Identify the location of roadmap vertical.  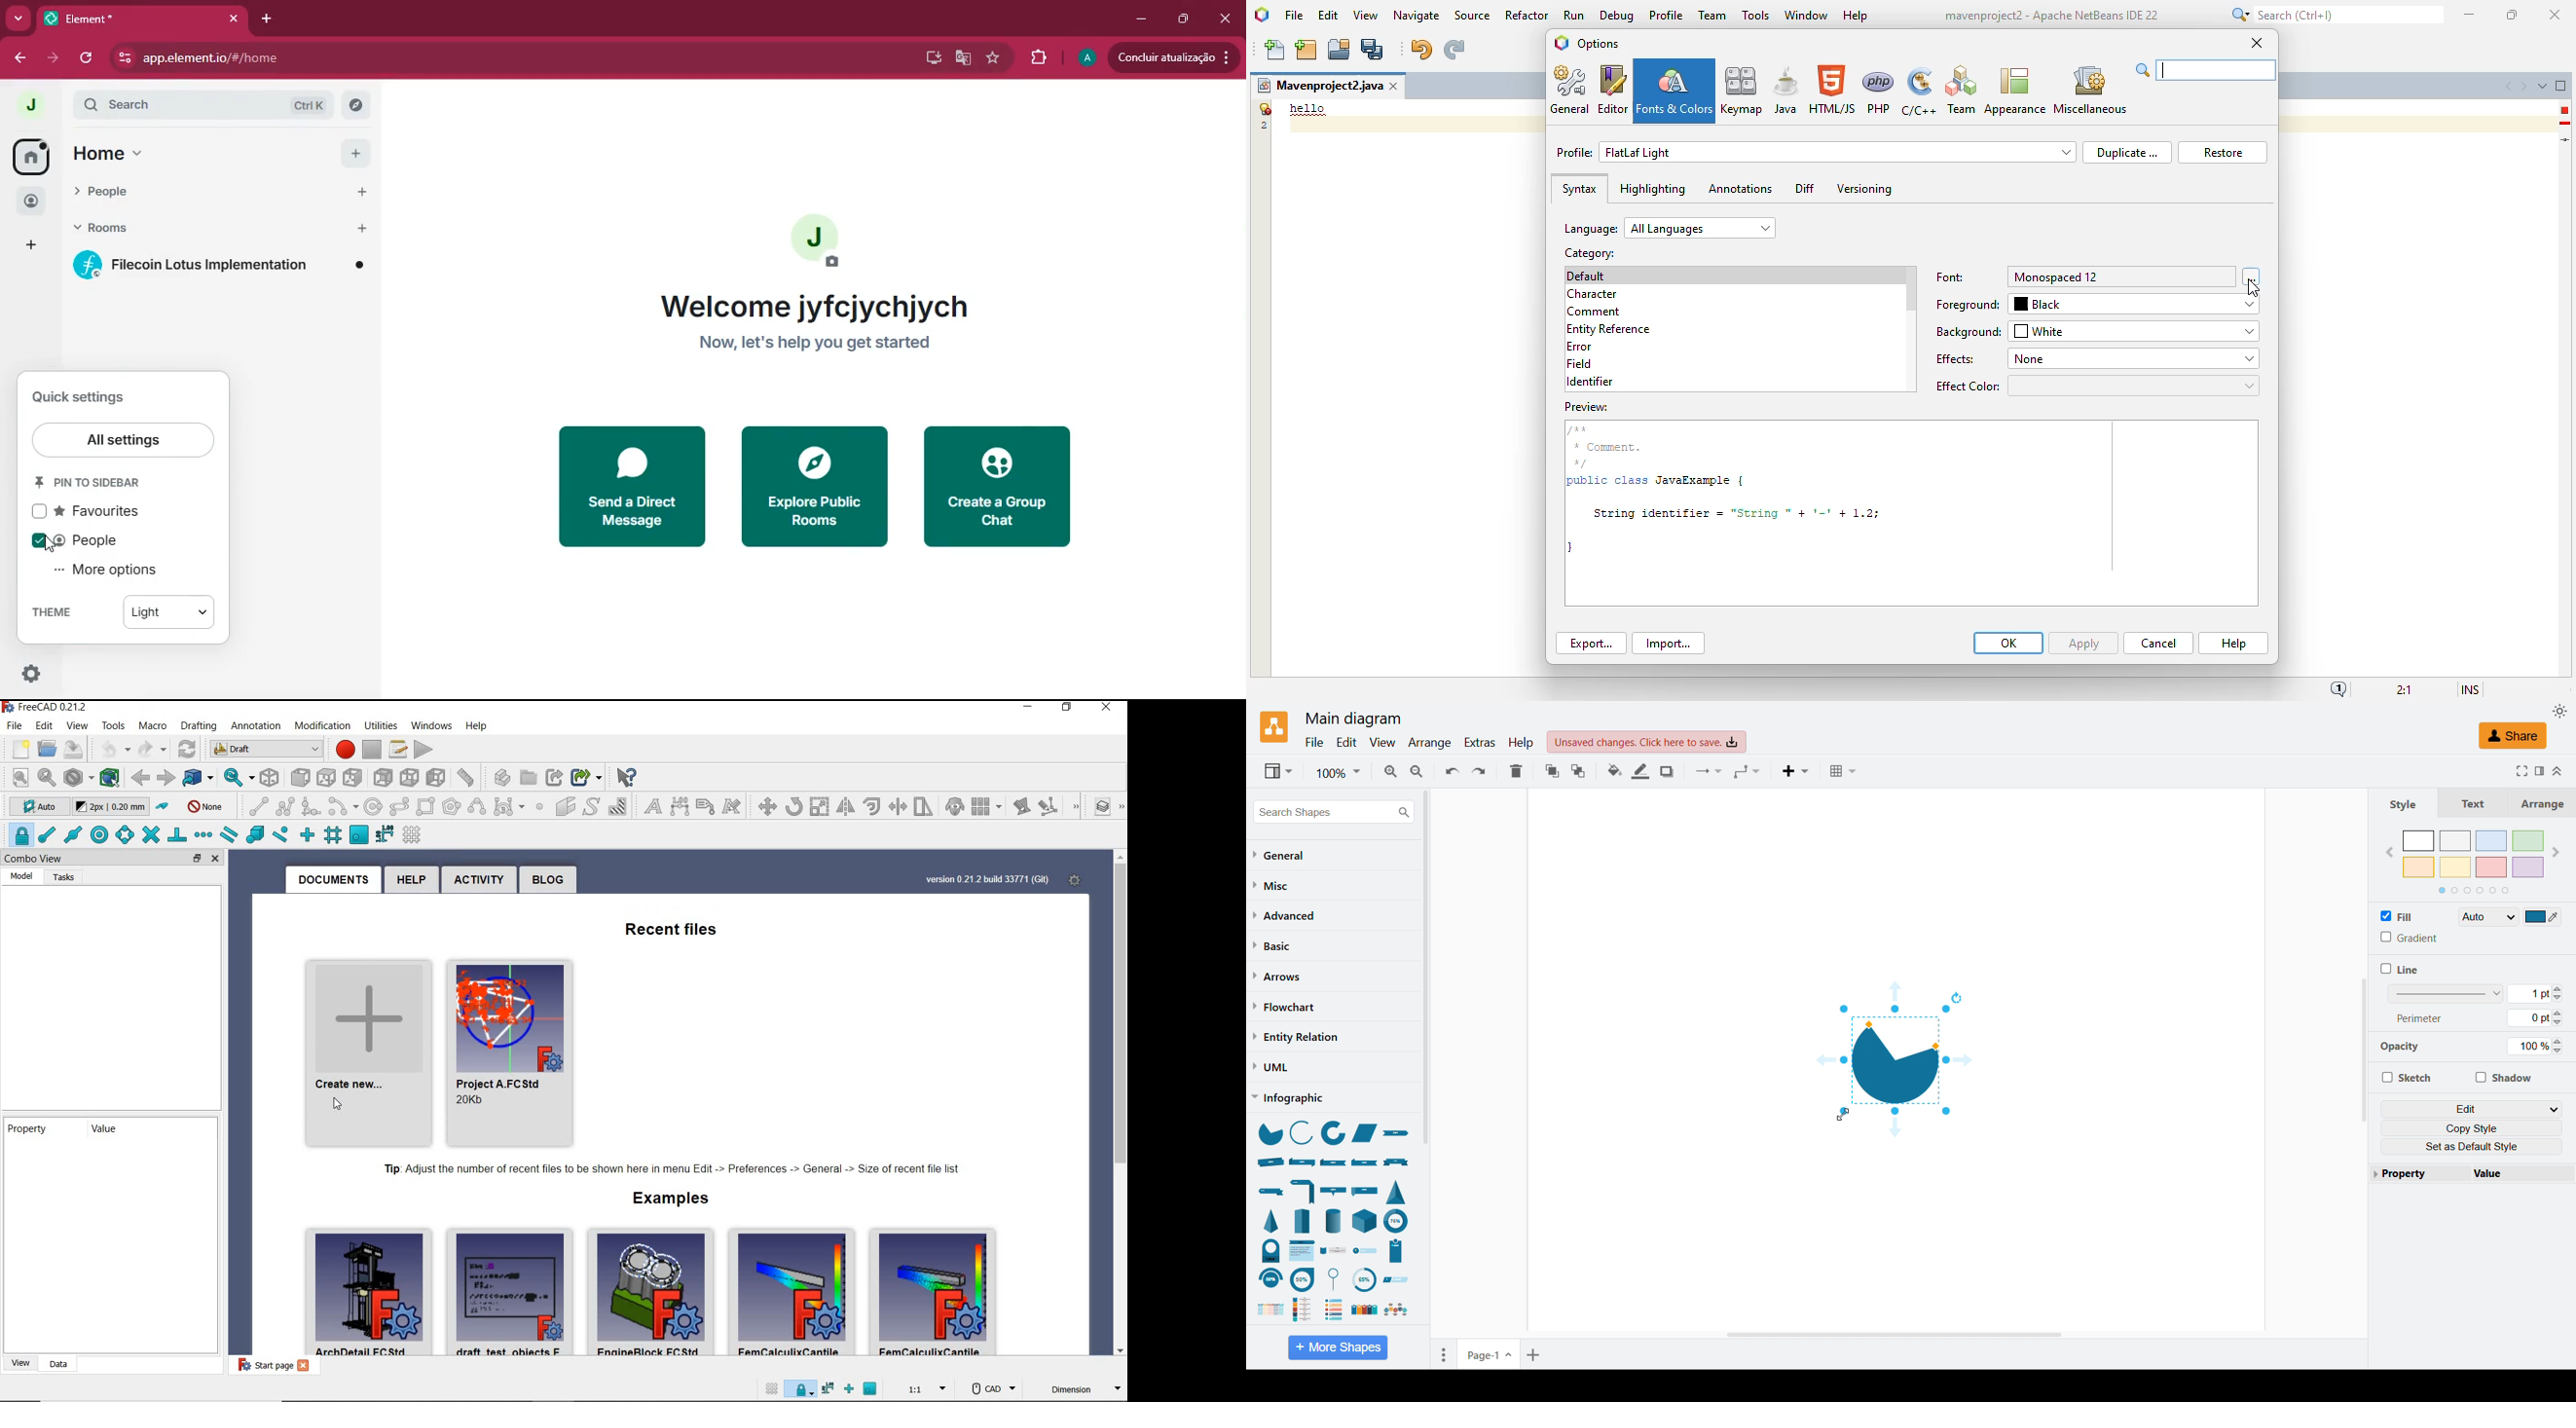
(1306, 1308).